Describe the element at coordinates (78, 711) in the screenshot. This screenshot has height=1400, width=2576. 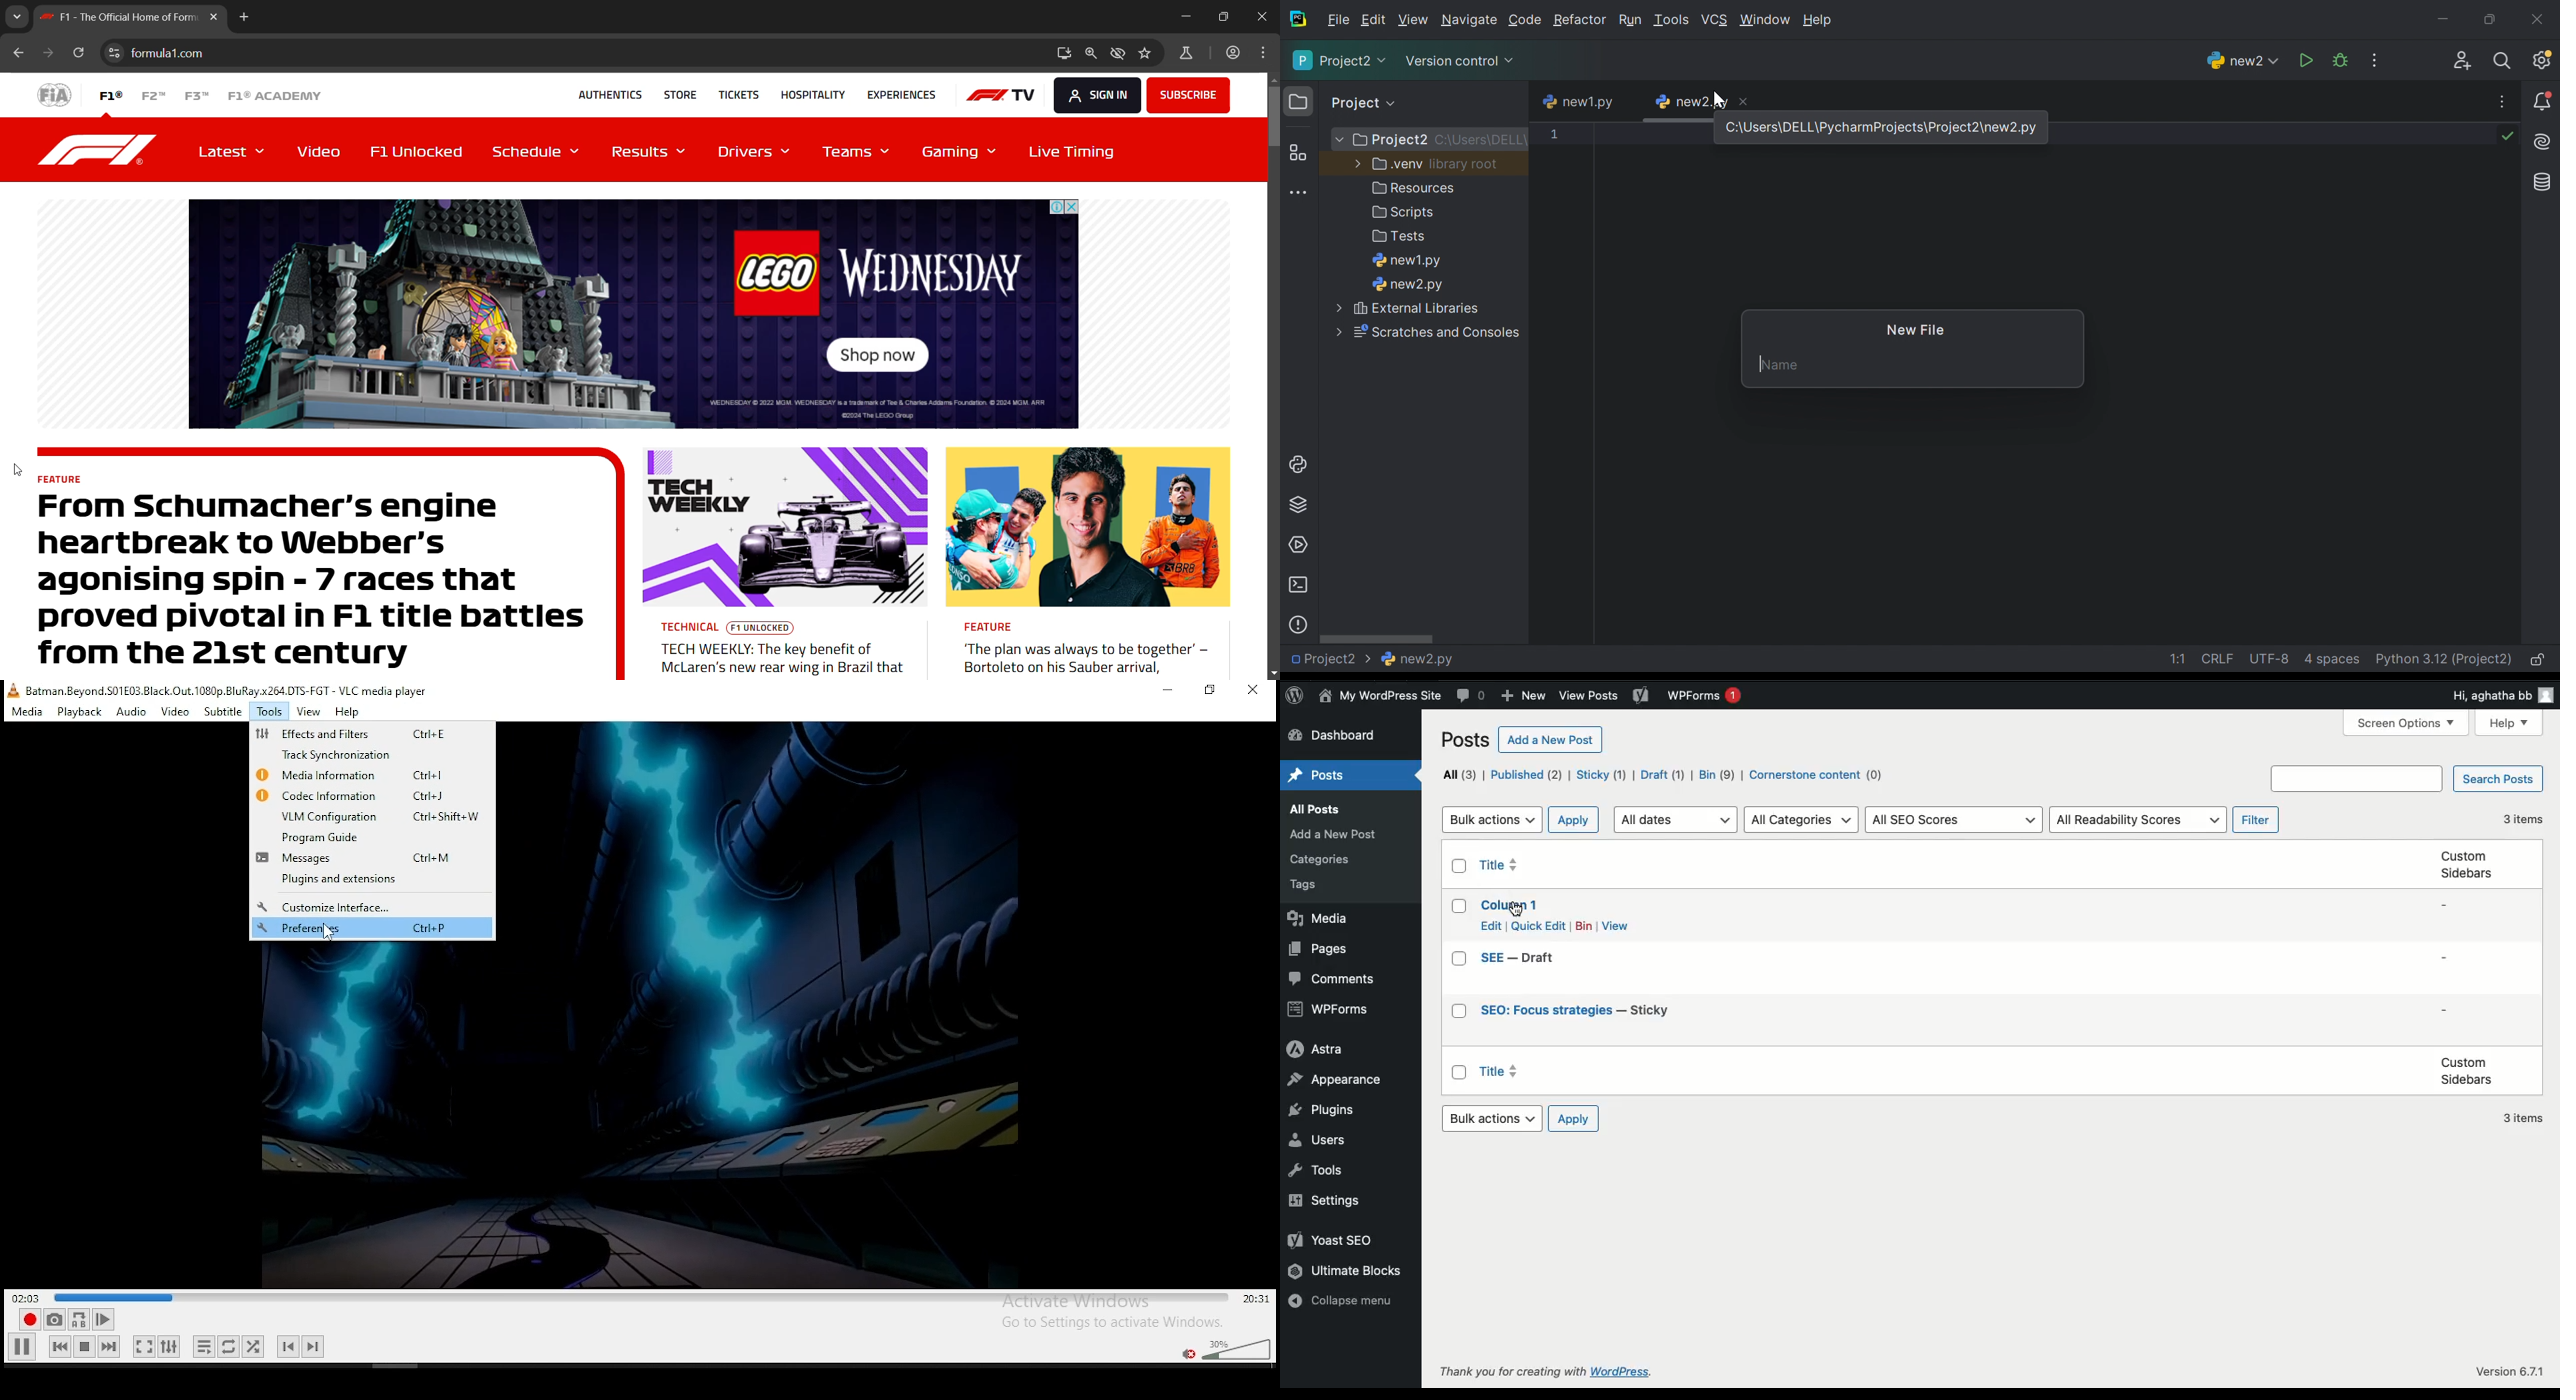
I see `playback` at that location.